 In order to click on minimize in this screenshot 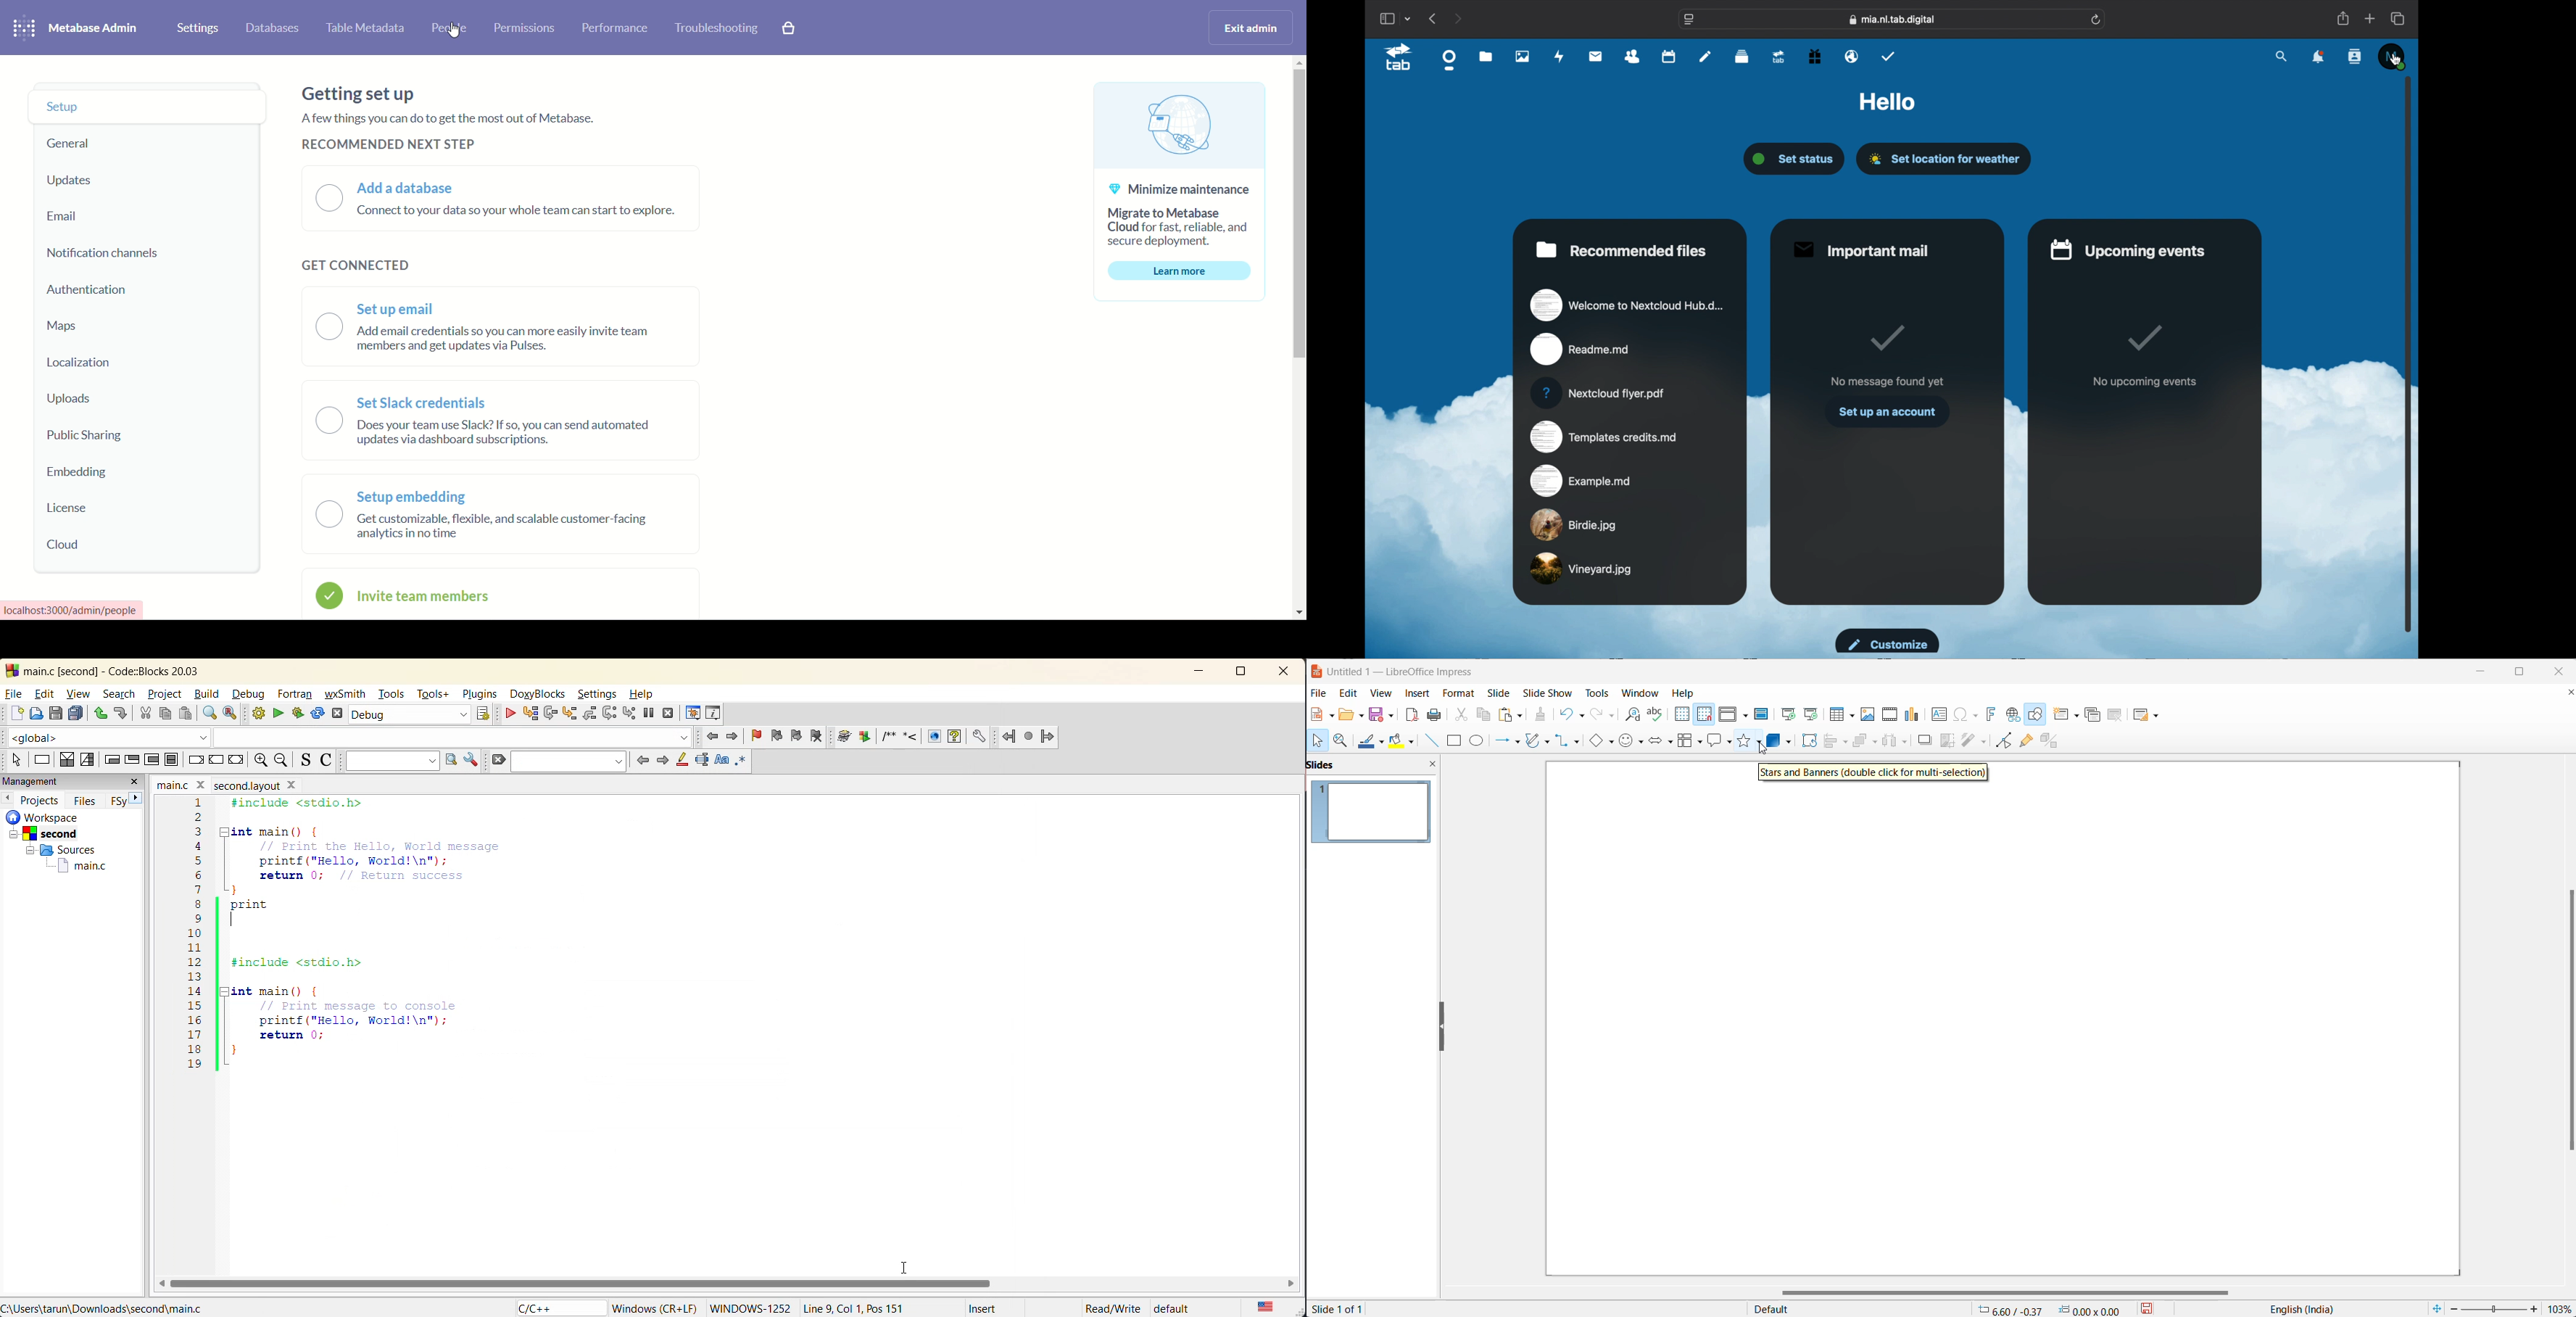, I will do `click(2476, 672)`.